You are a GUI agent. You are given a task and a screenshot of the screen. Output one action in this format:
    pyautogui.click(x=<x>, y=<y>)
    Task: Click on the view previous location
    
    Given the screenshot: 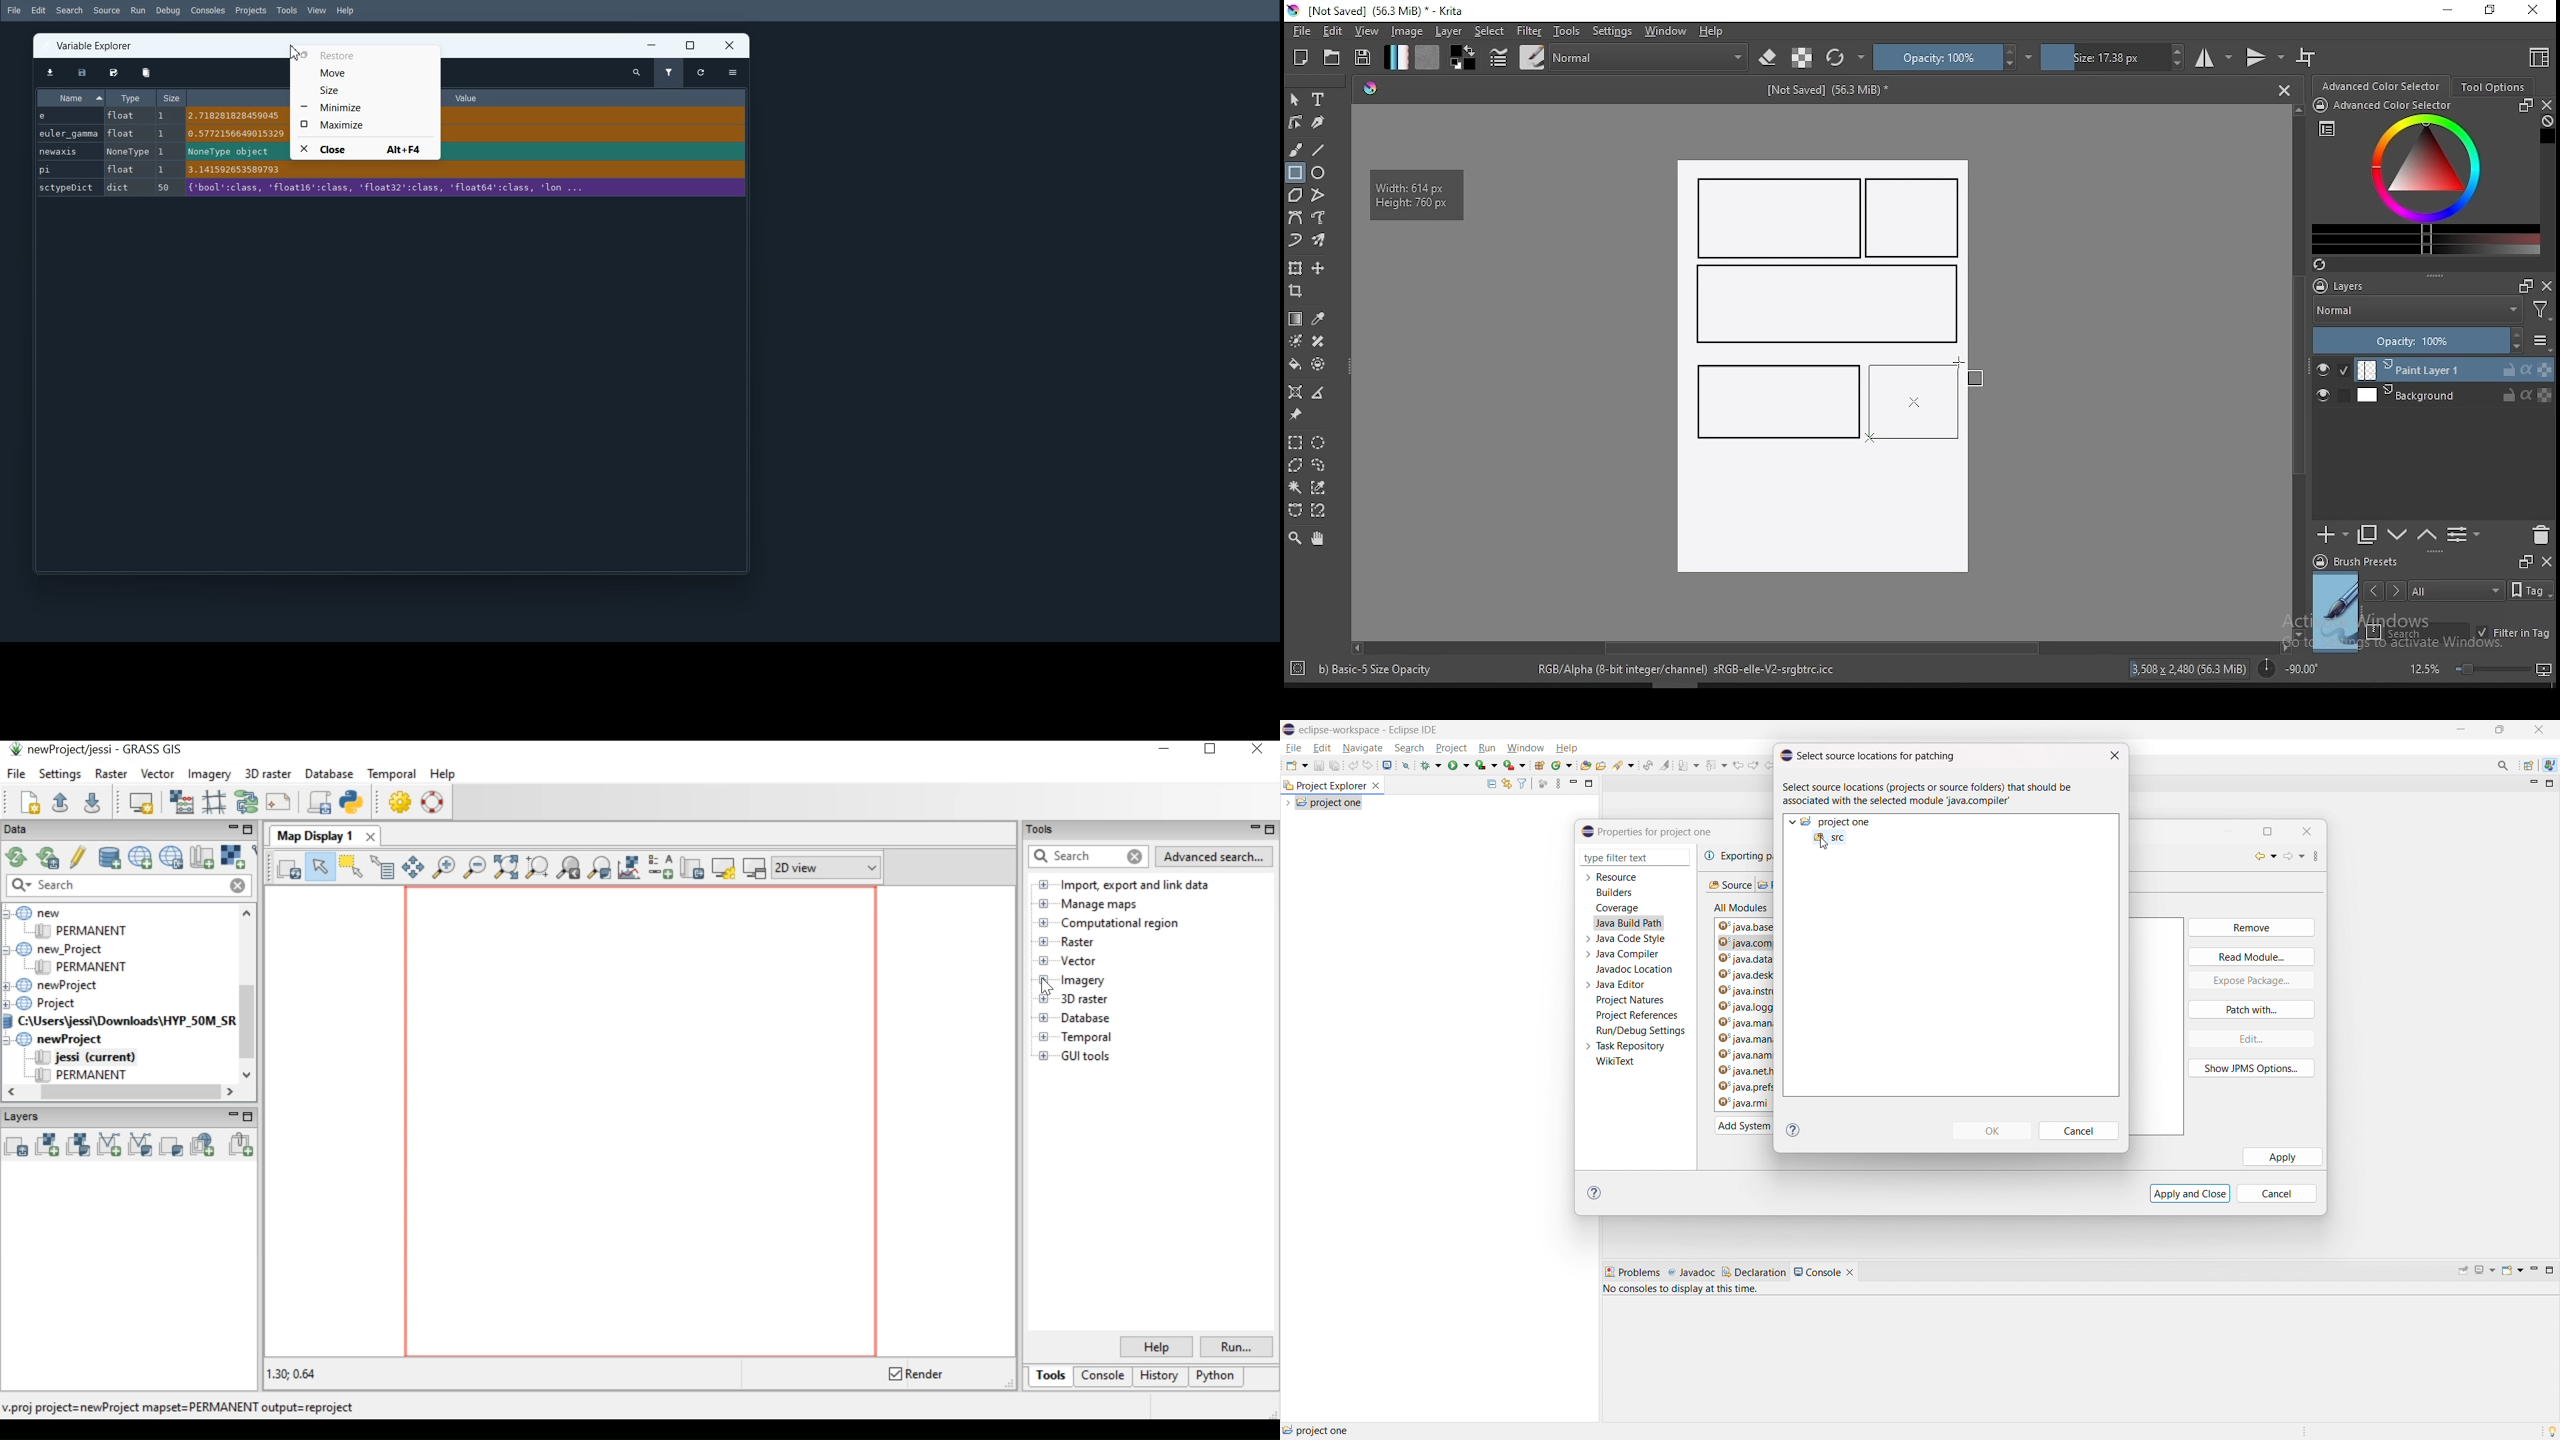 What is the action you would take?
    pyautogui.click(x=1738, y=764)
    